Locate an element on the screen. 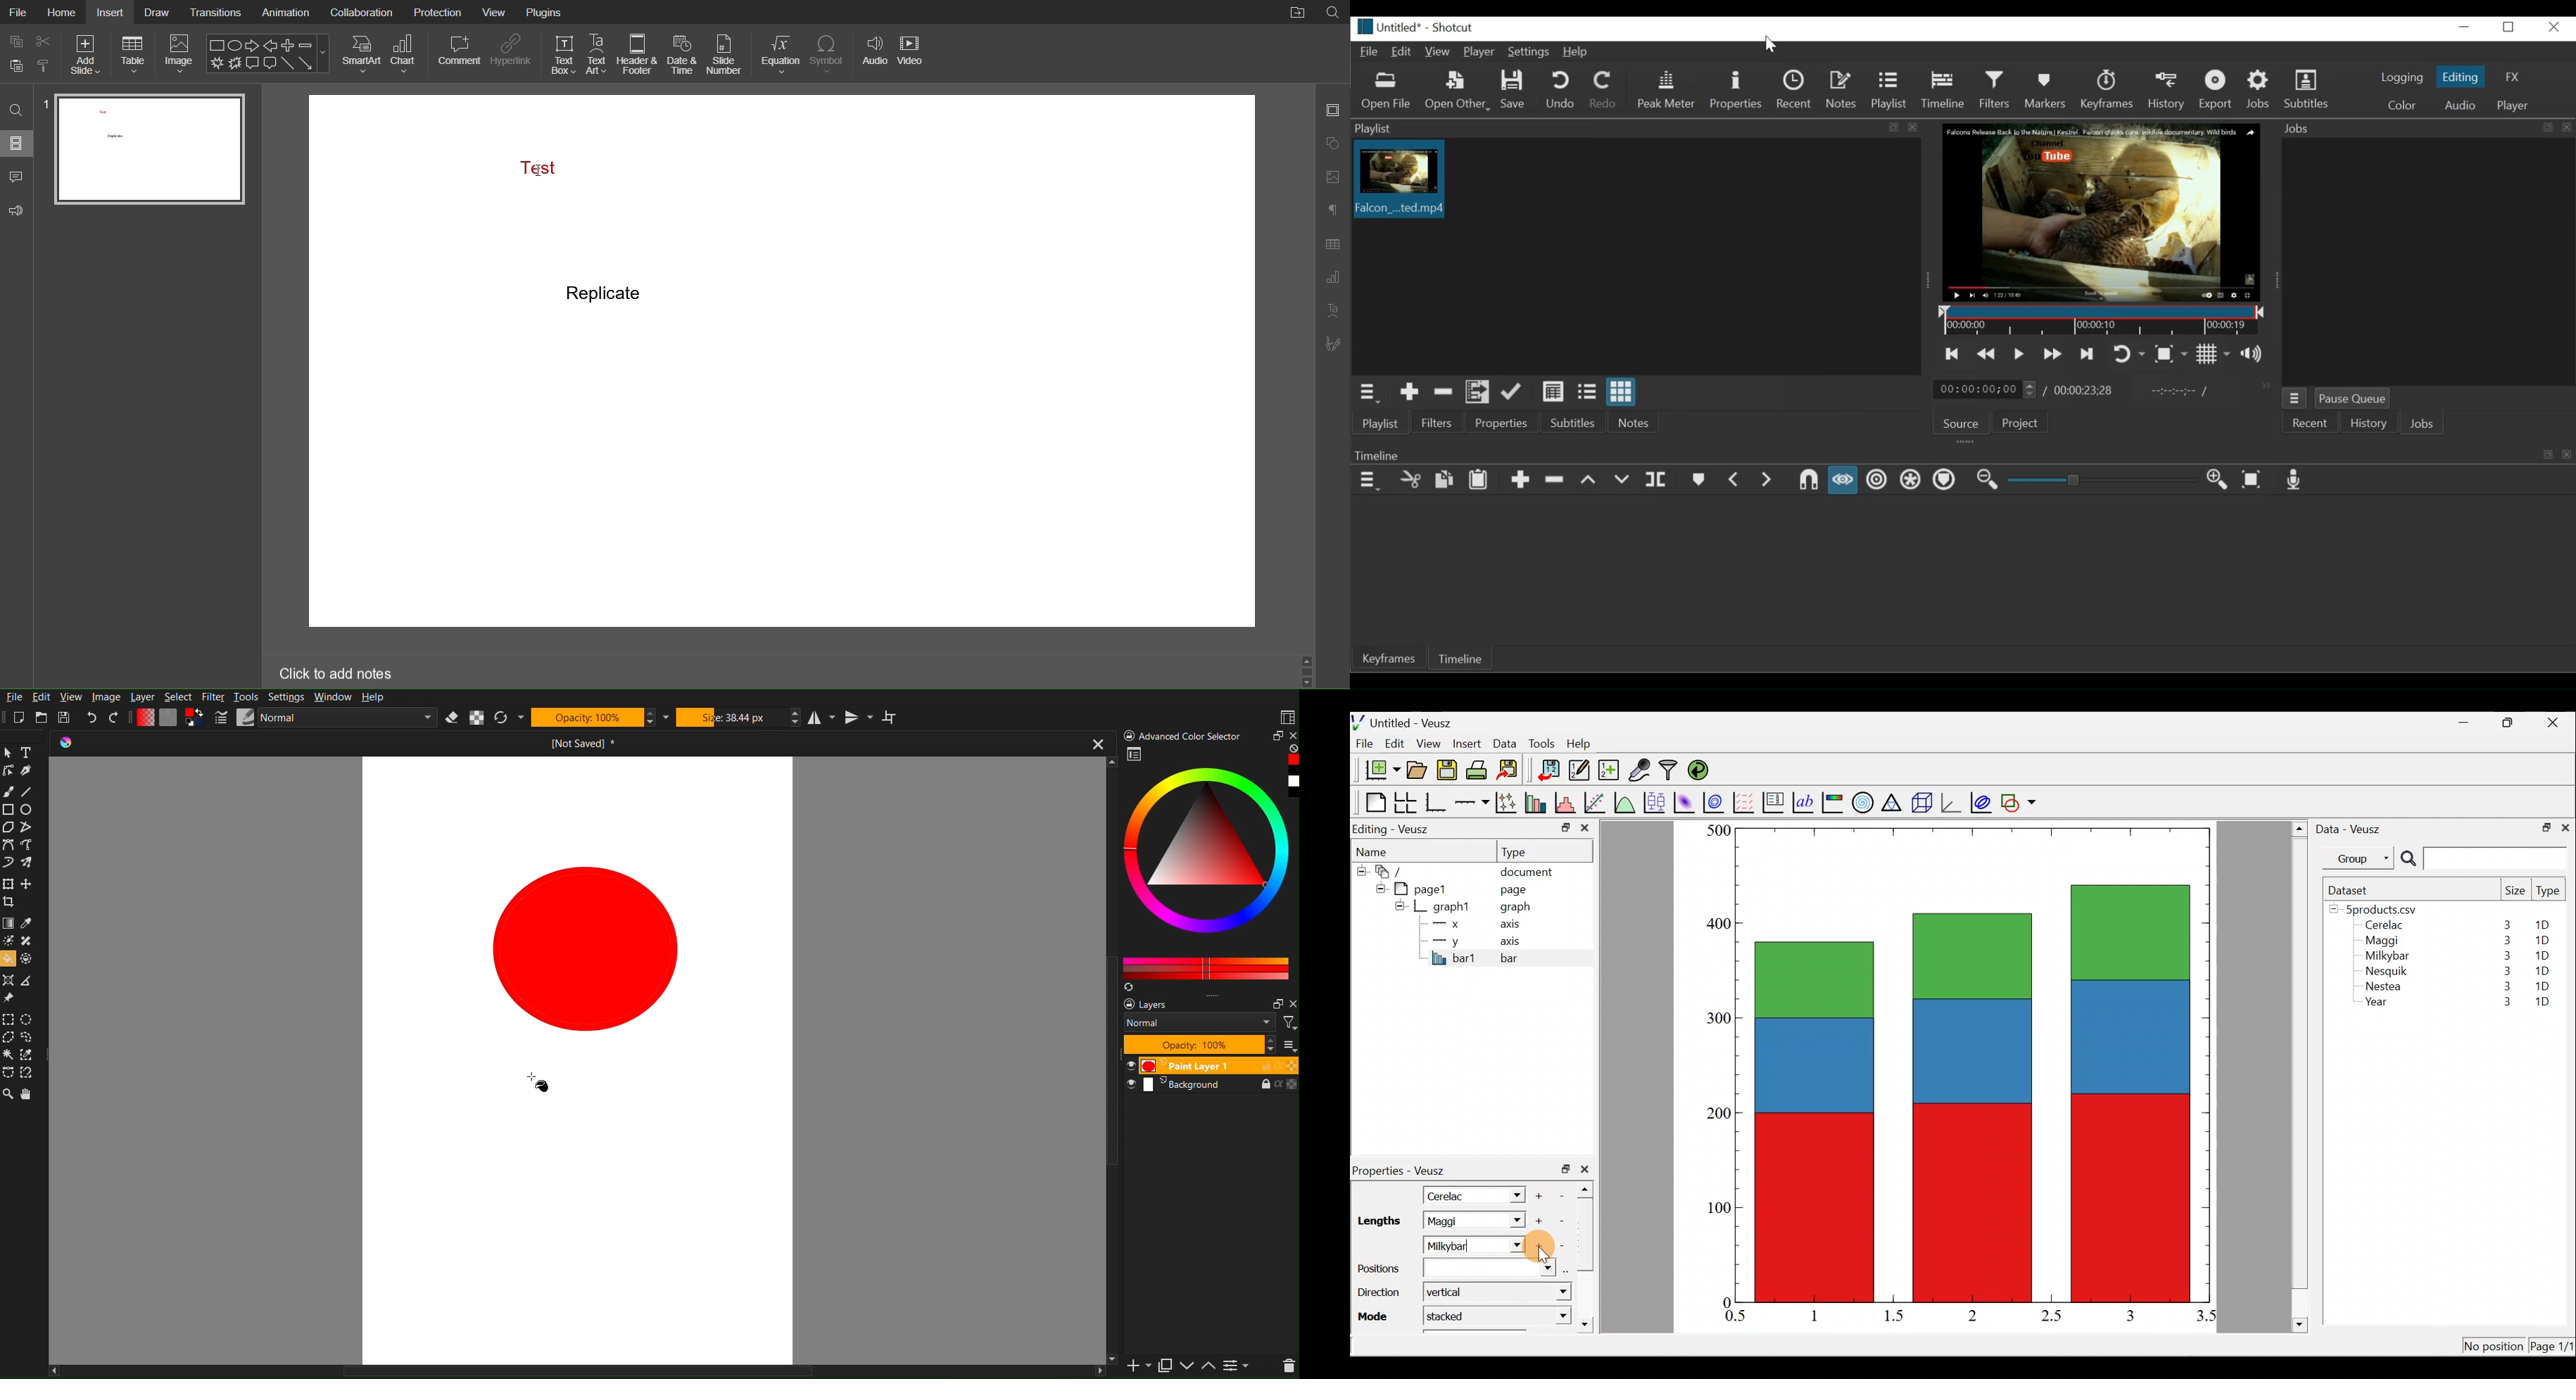 Image resolution: width=2576 pixels, height=1400 pixels. restore down is located at coordinates (2510, 723).